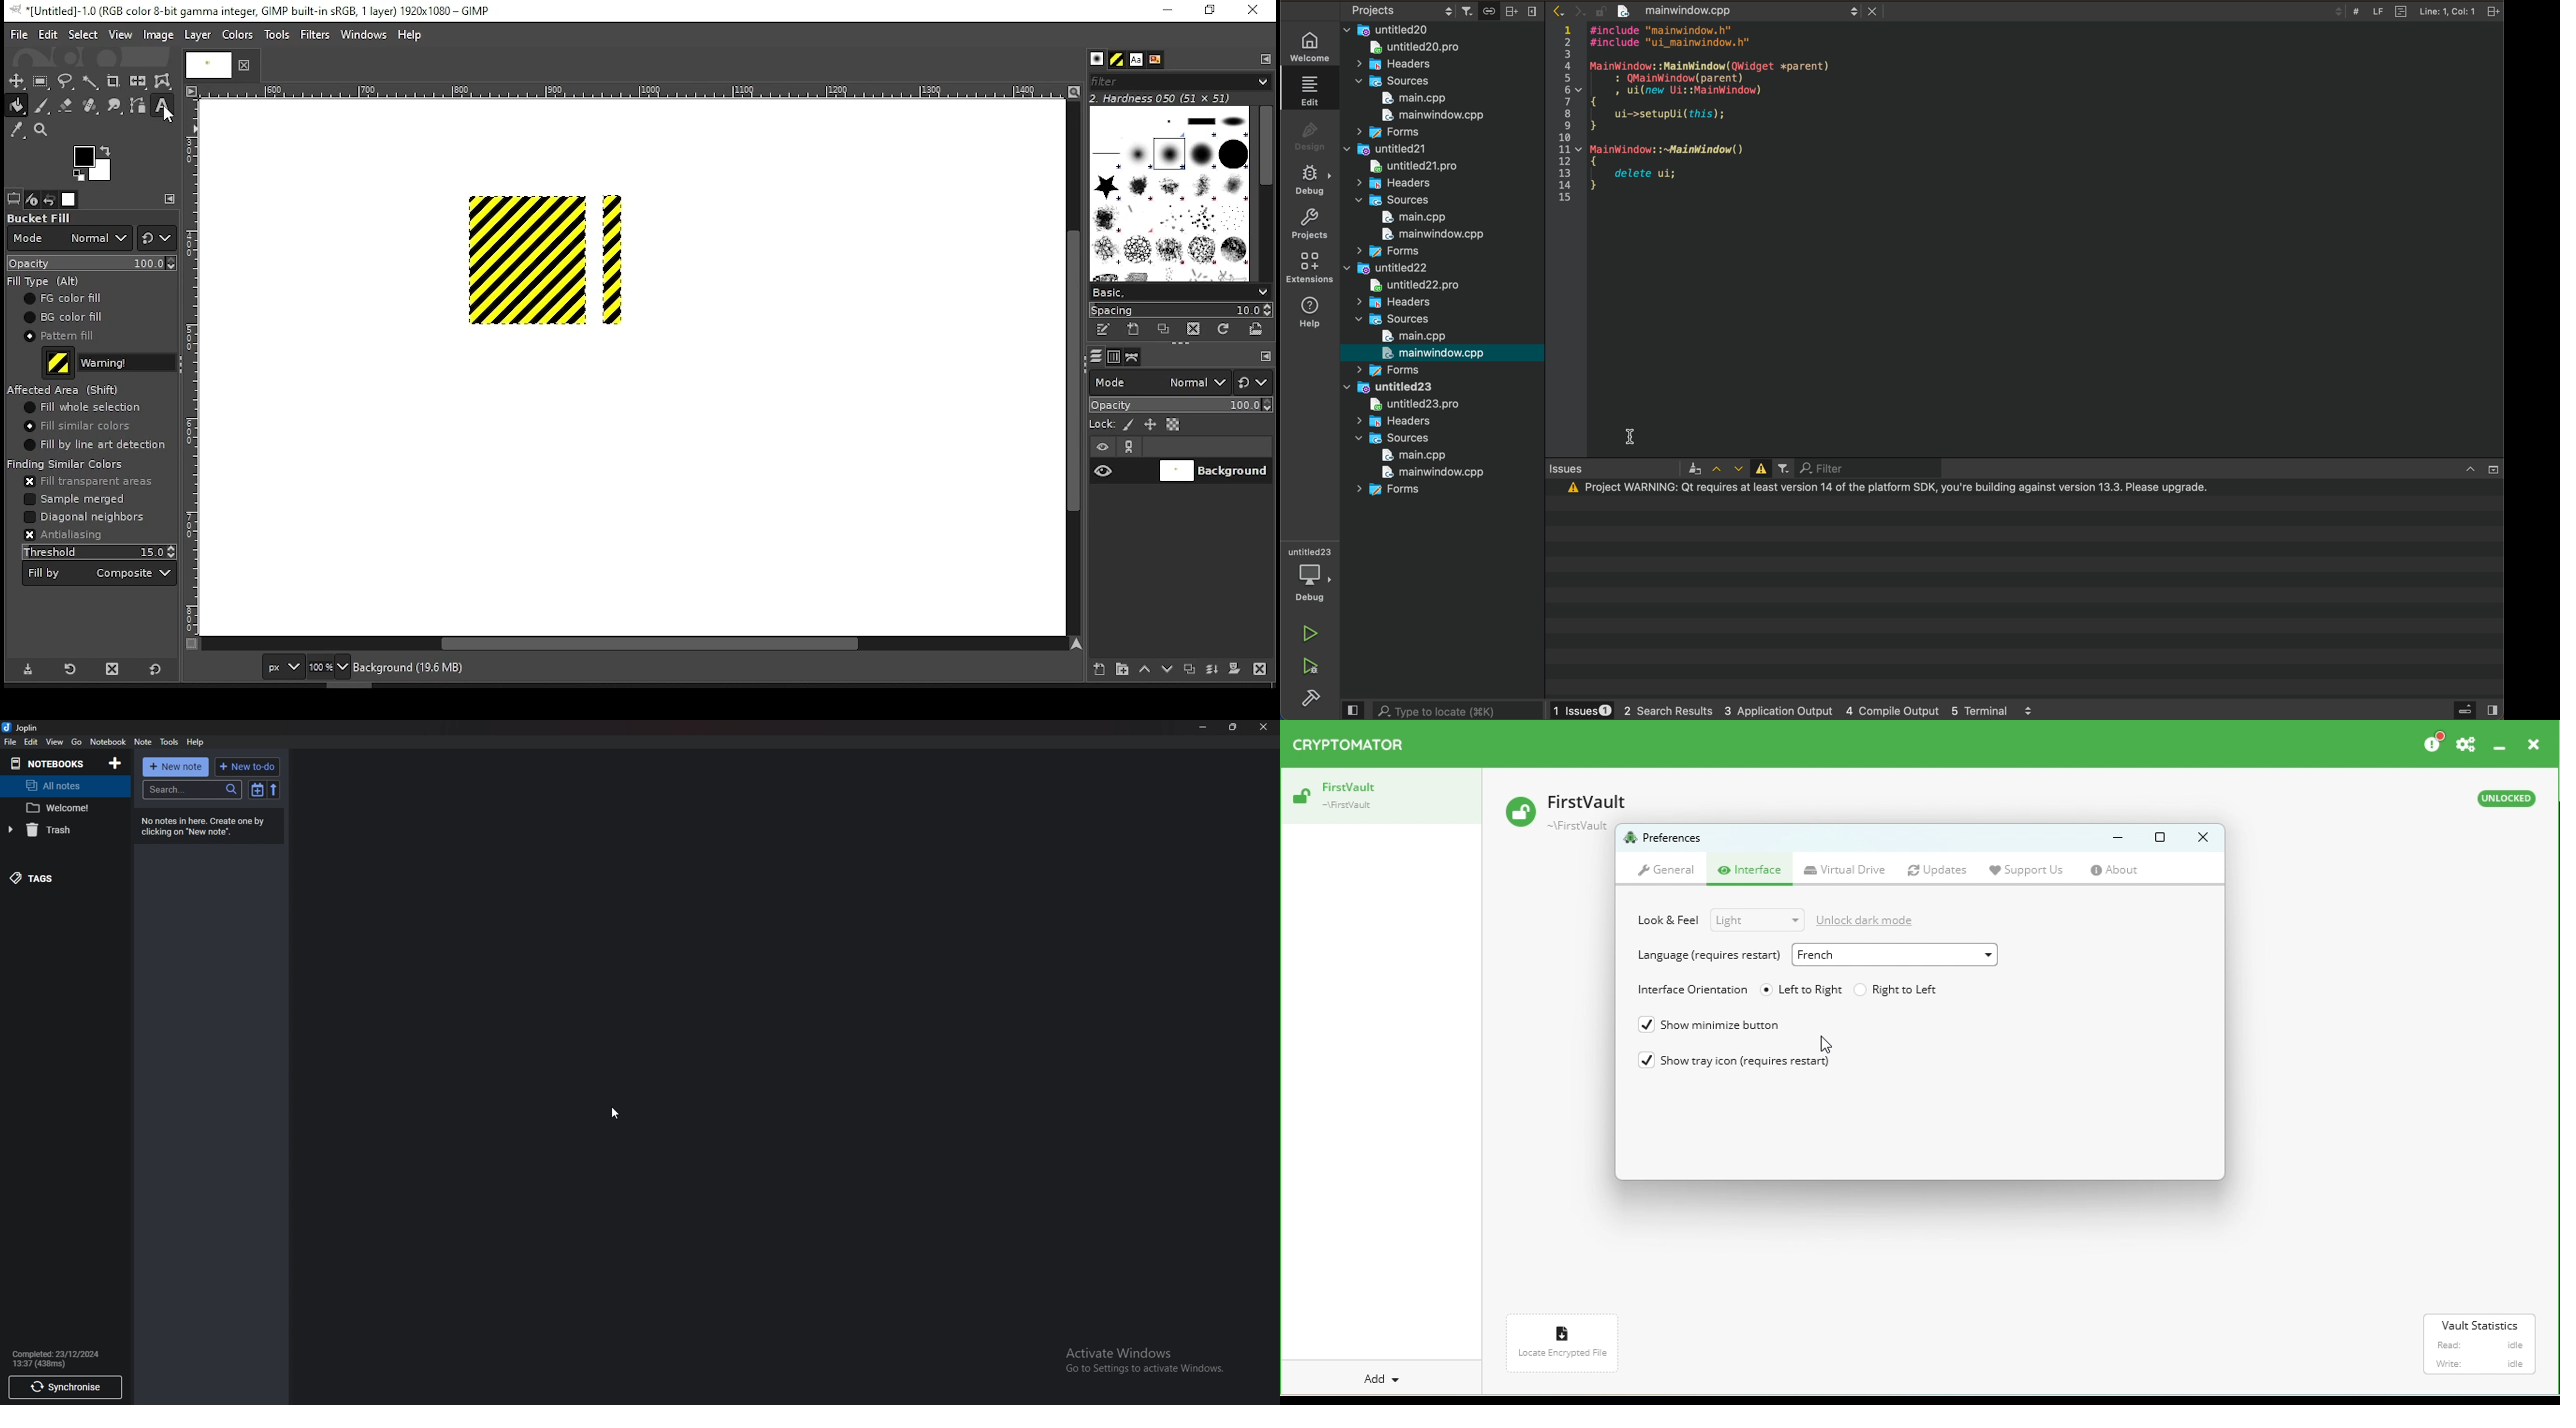  What do you see at coordinates (1262, 727) in the screenshot?
I see `close` at bounding box center [1262, 727].